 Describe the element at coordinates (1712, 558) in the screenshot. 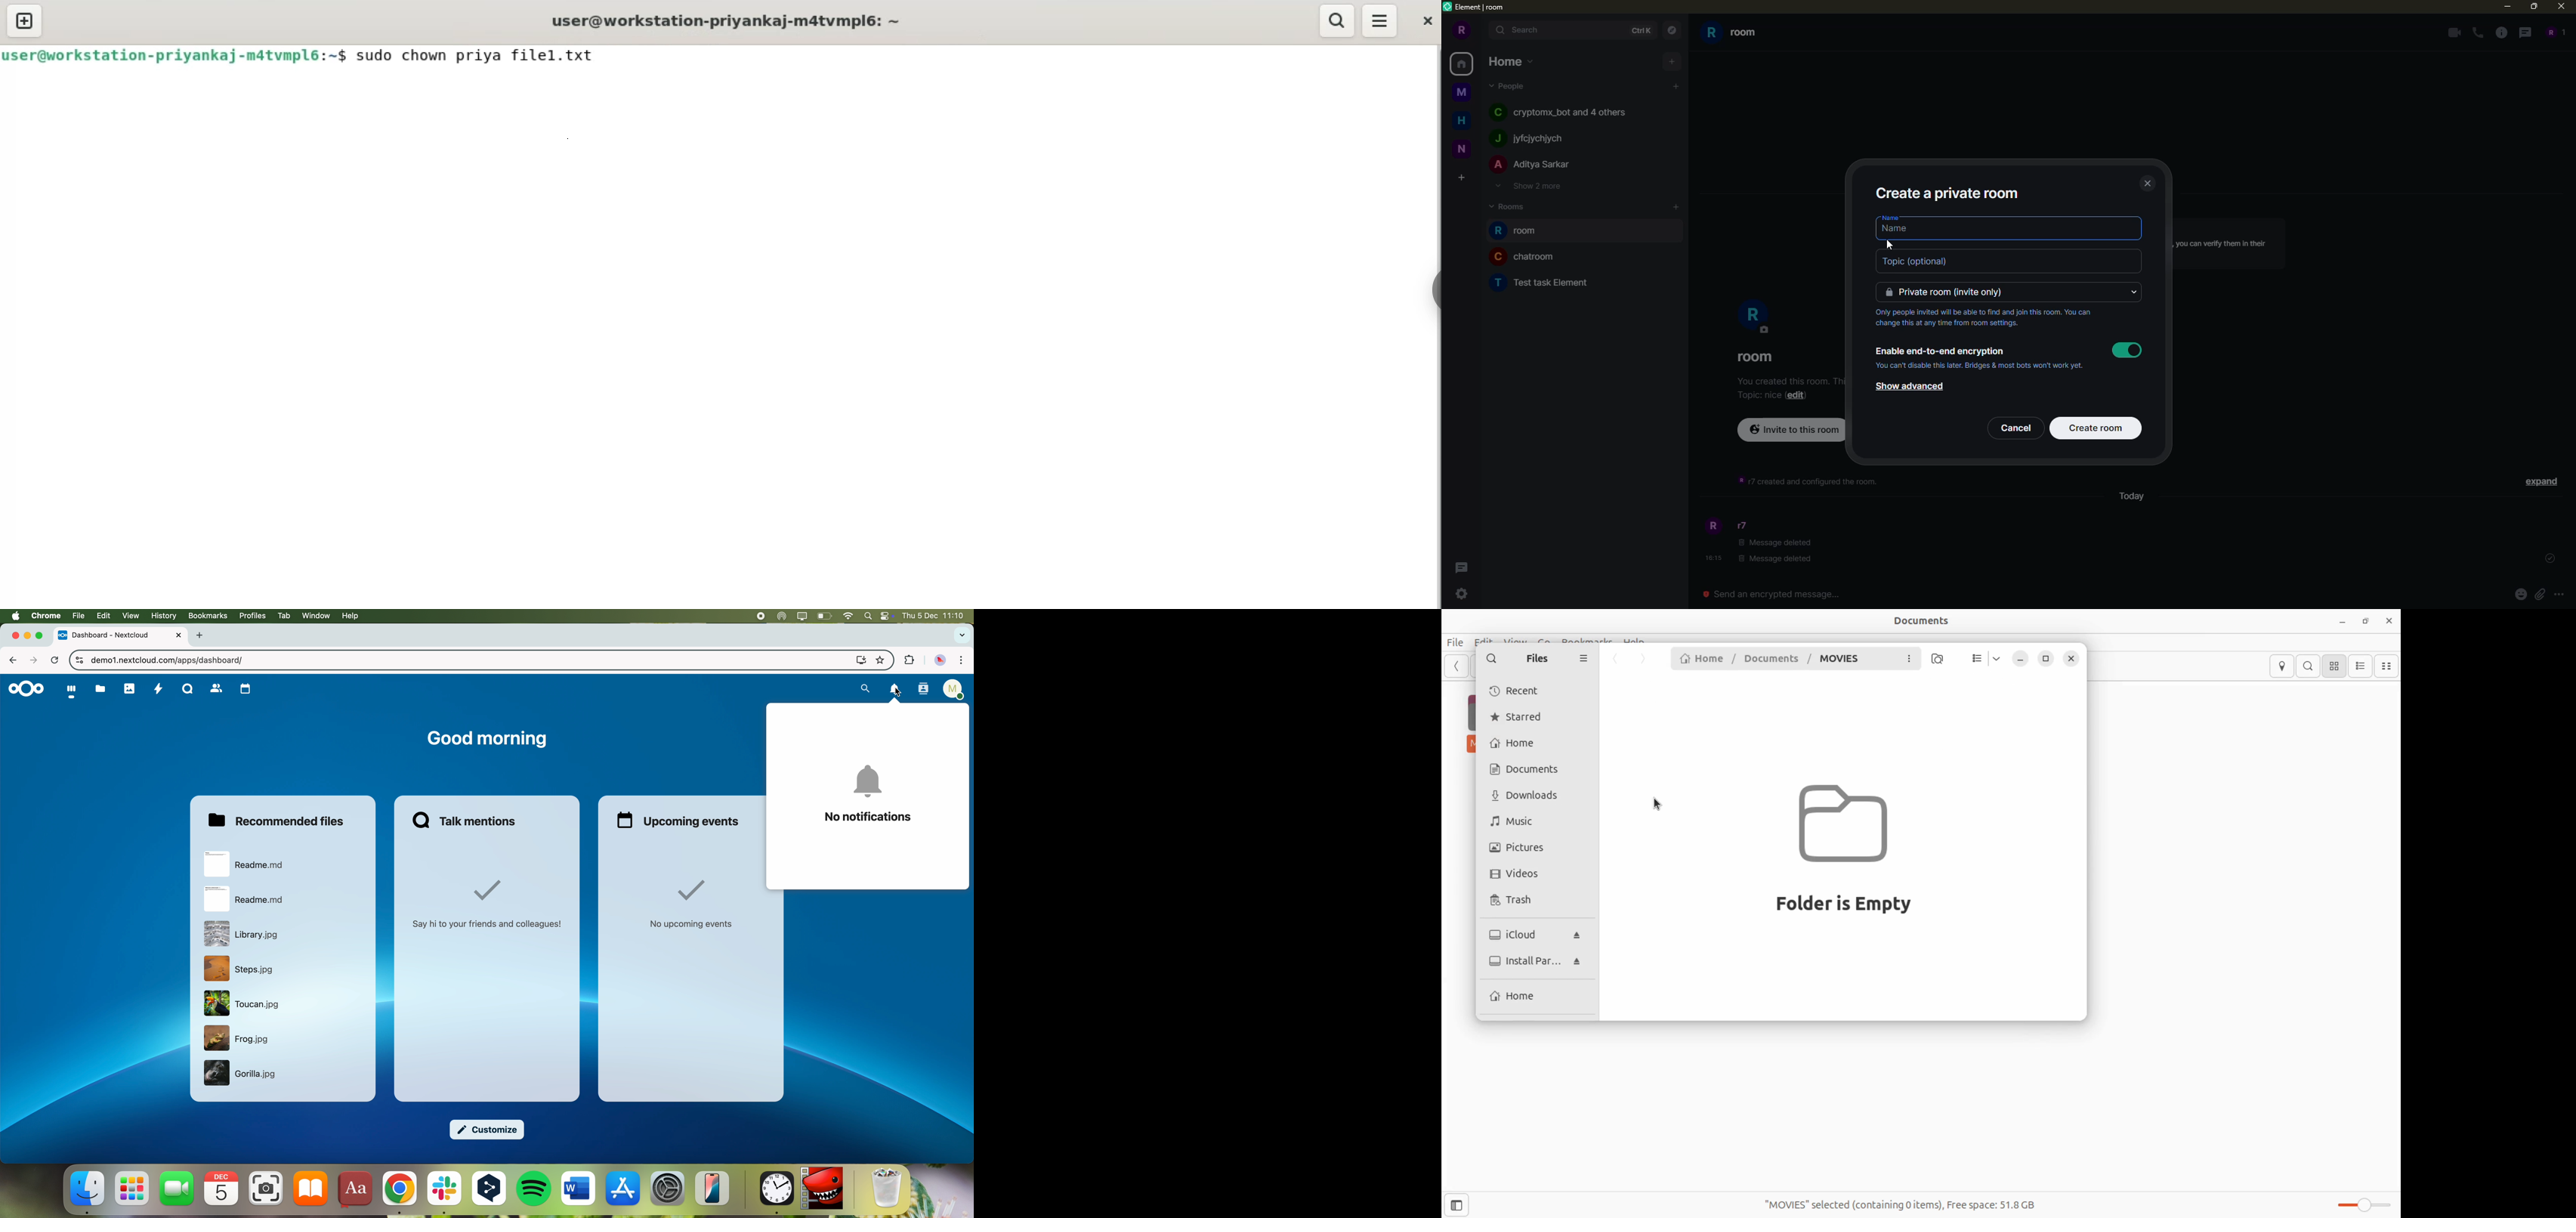

I see `time` at that location.